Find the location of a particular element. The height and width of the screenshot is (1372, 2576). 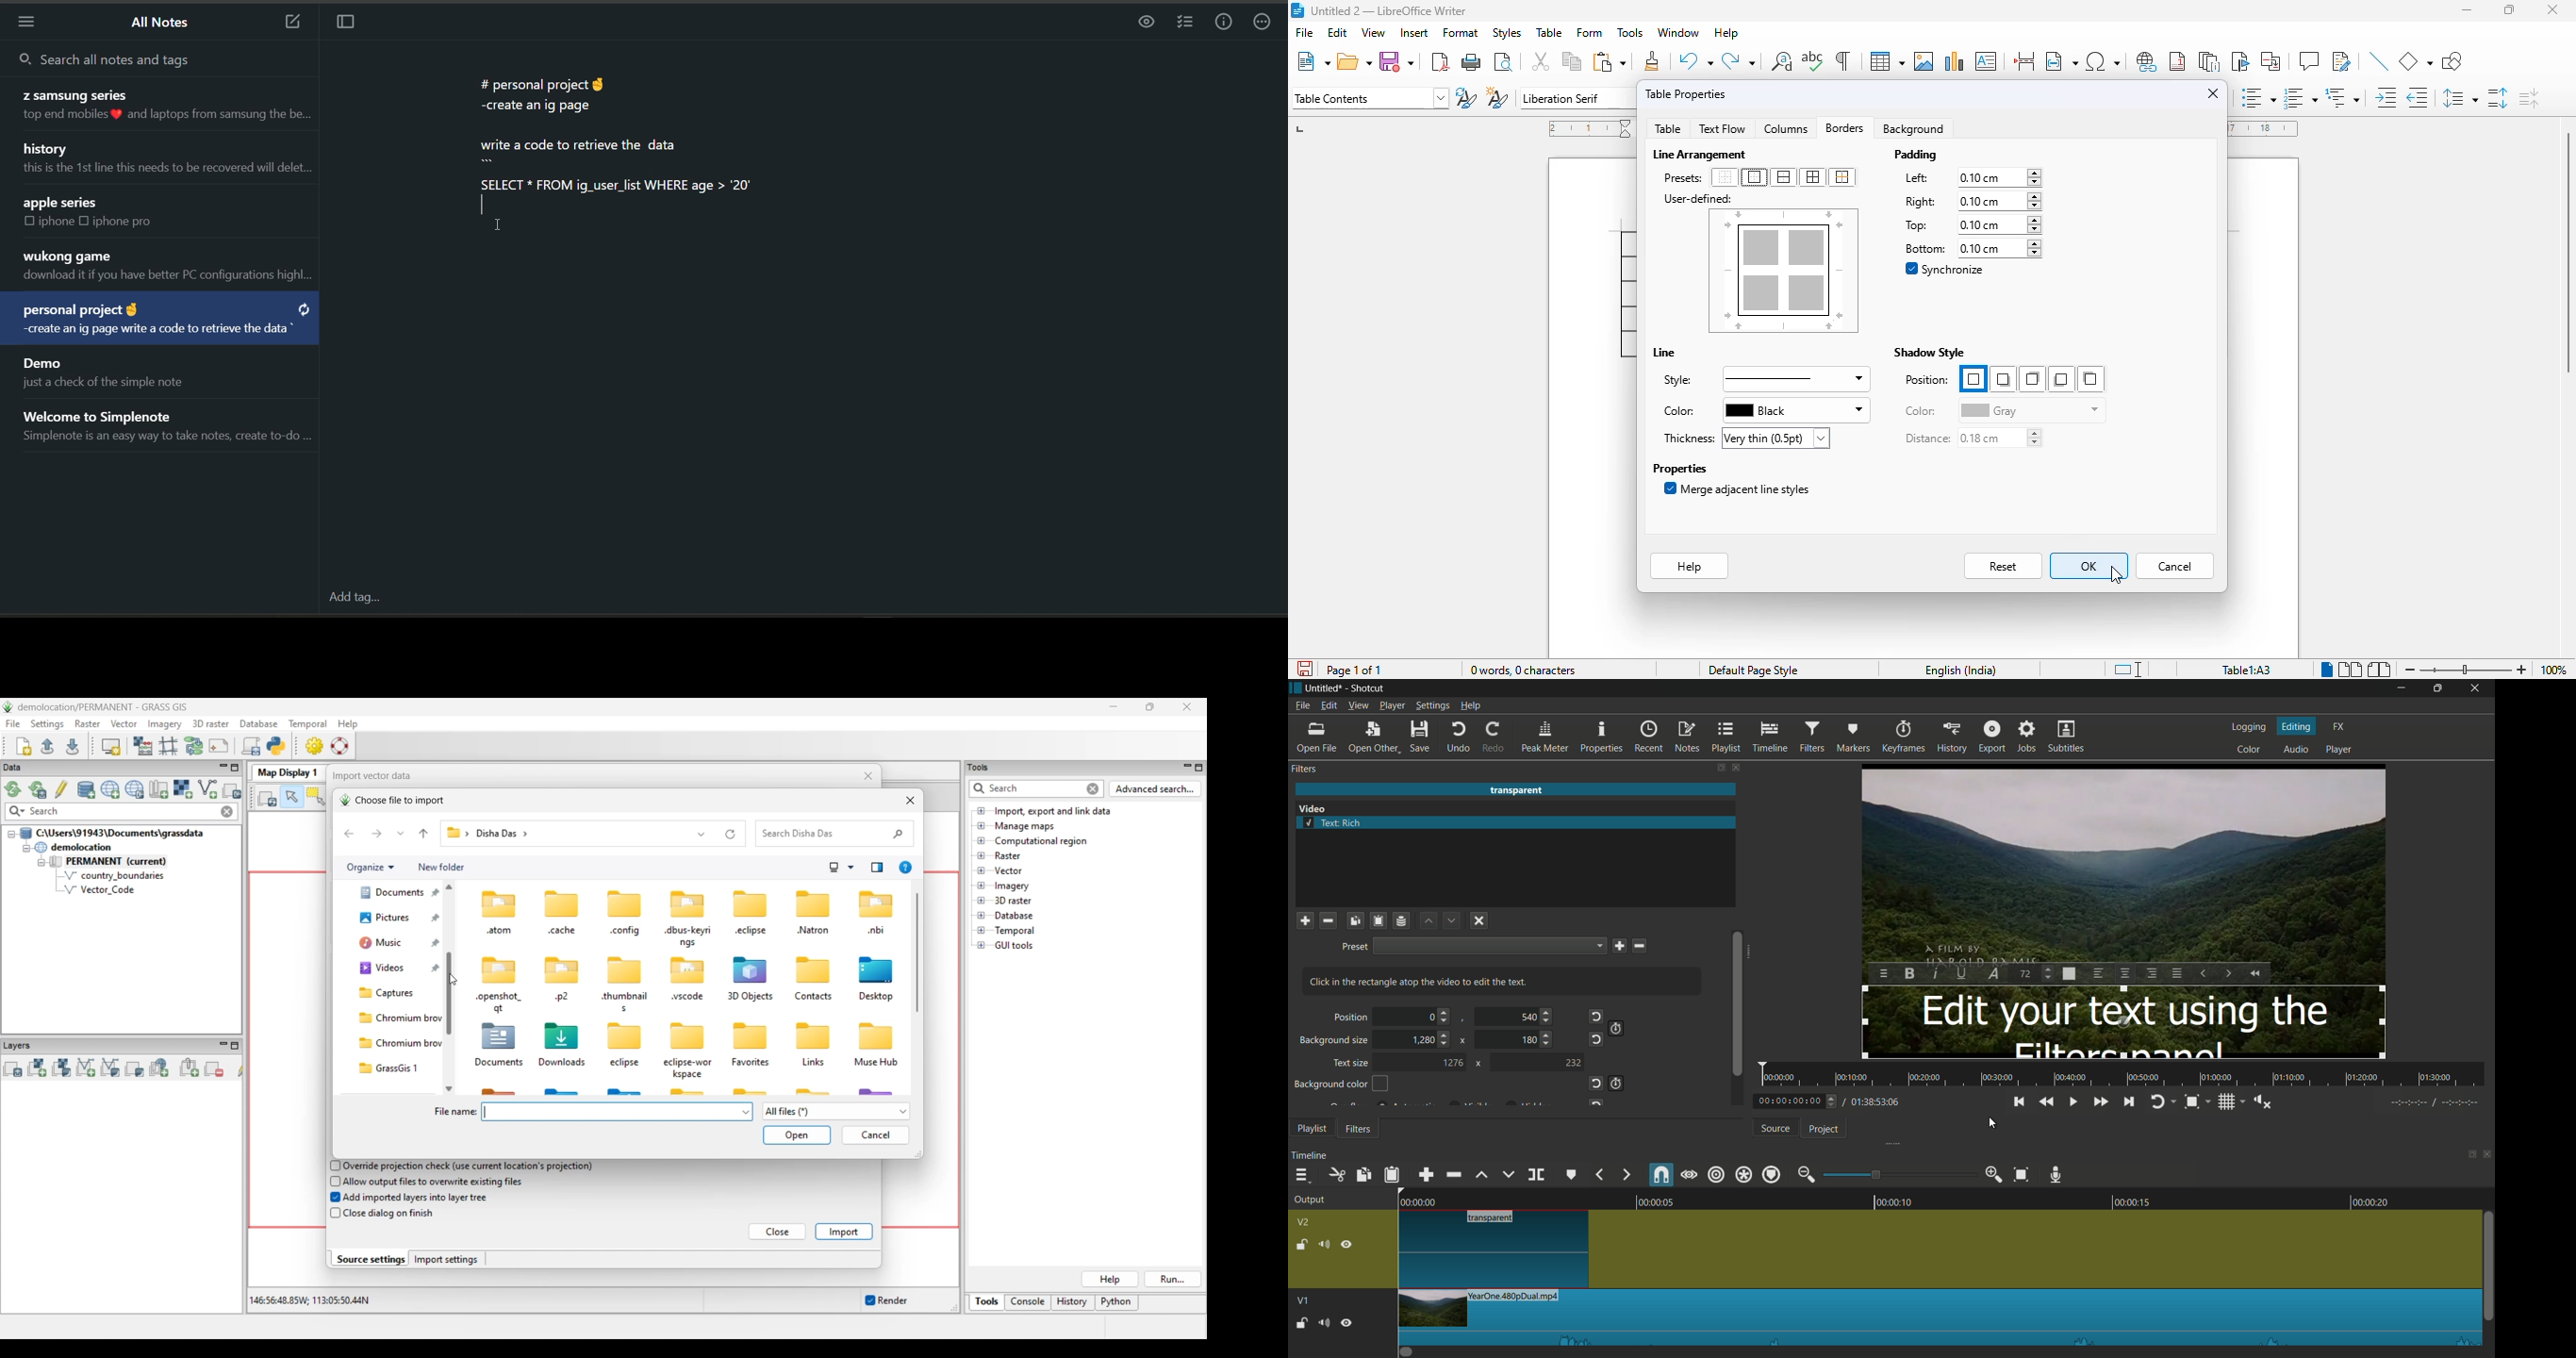

note title  and preview is located at coordinates (165, 267).